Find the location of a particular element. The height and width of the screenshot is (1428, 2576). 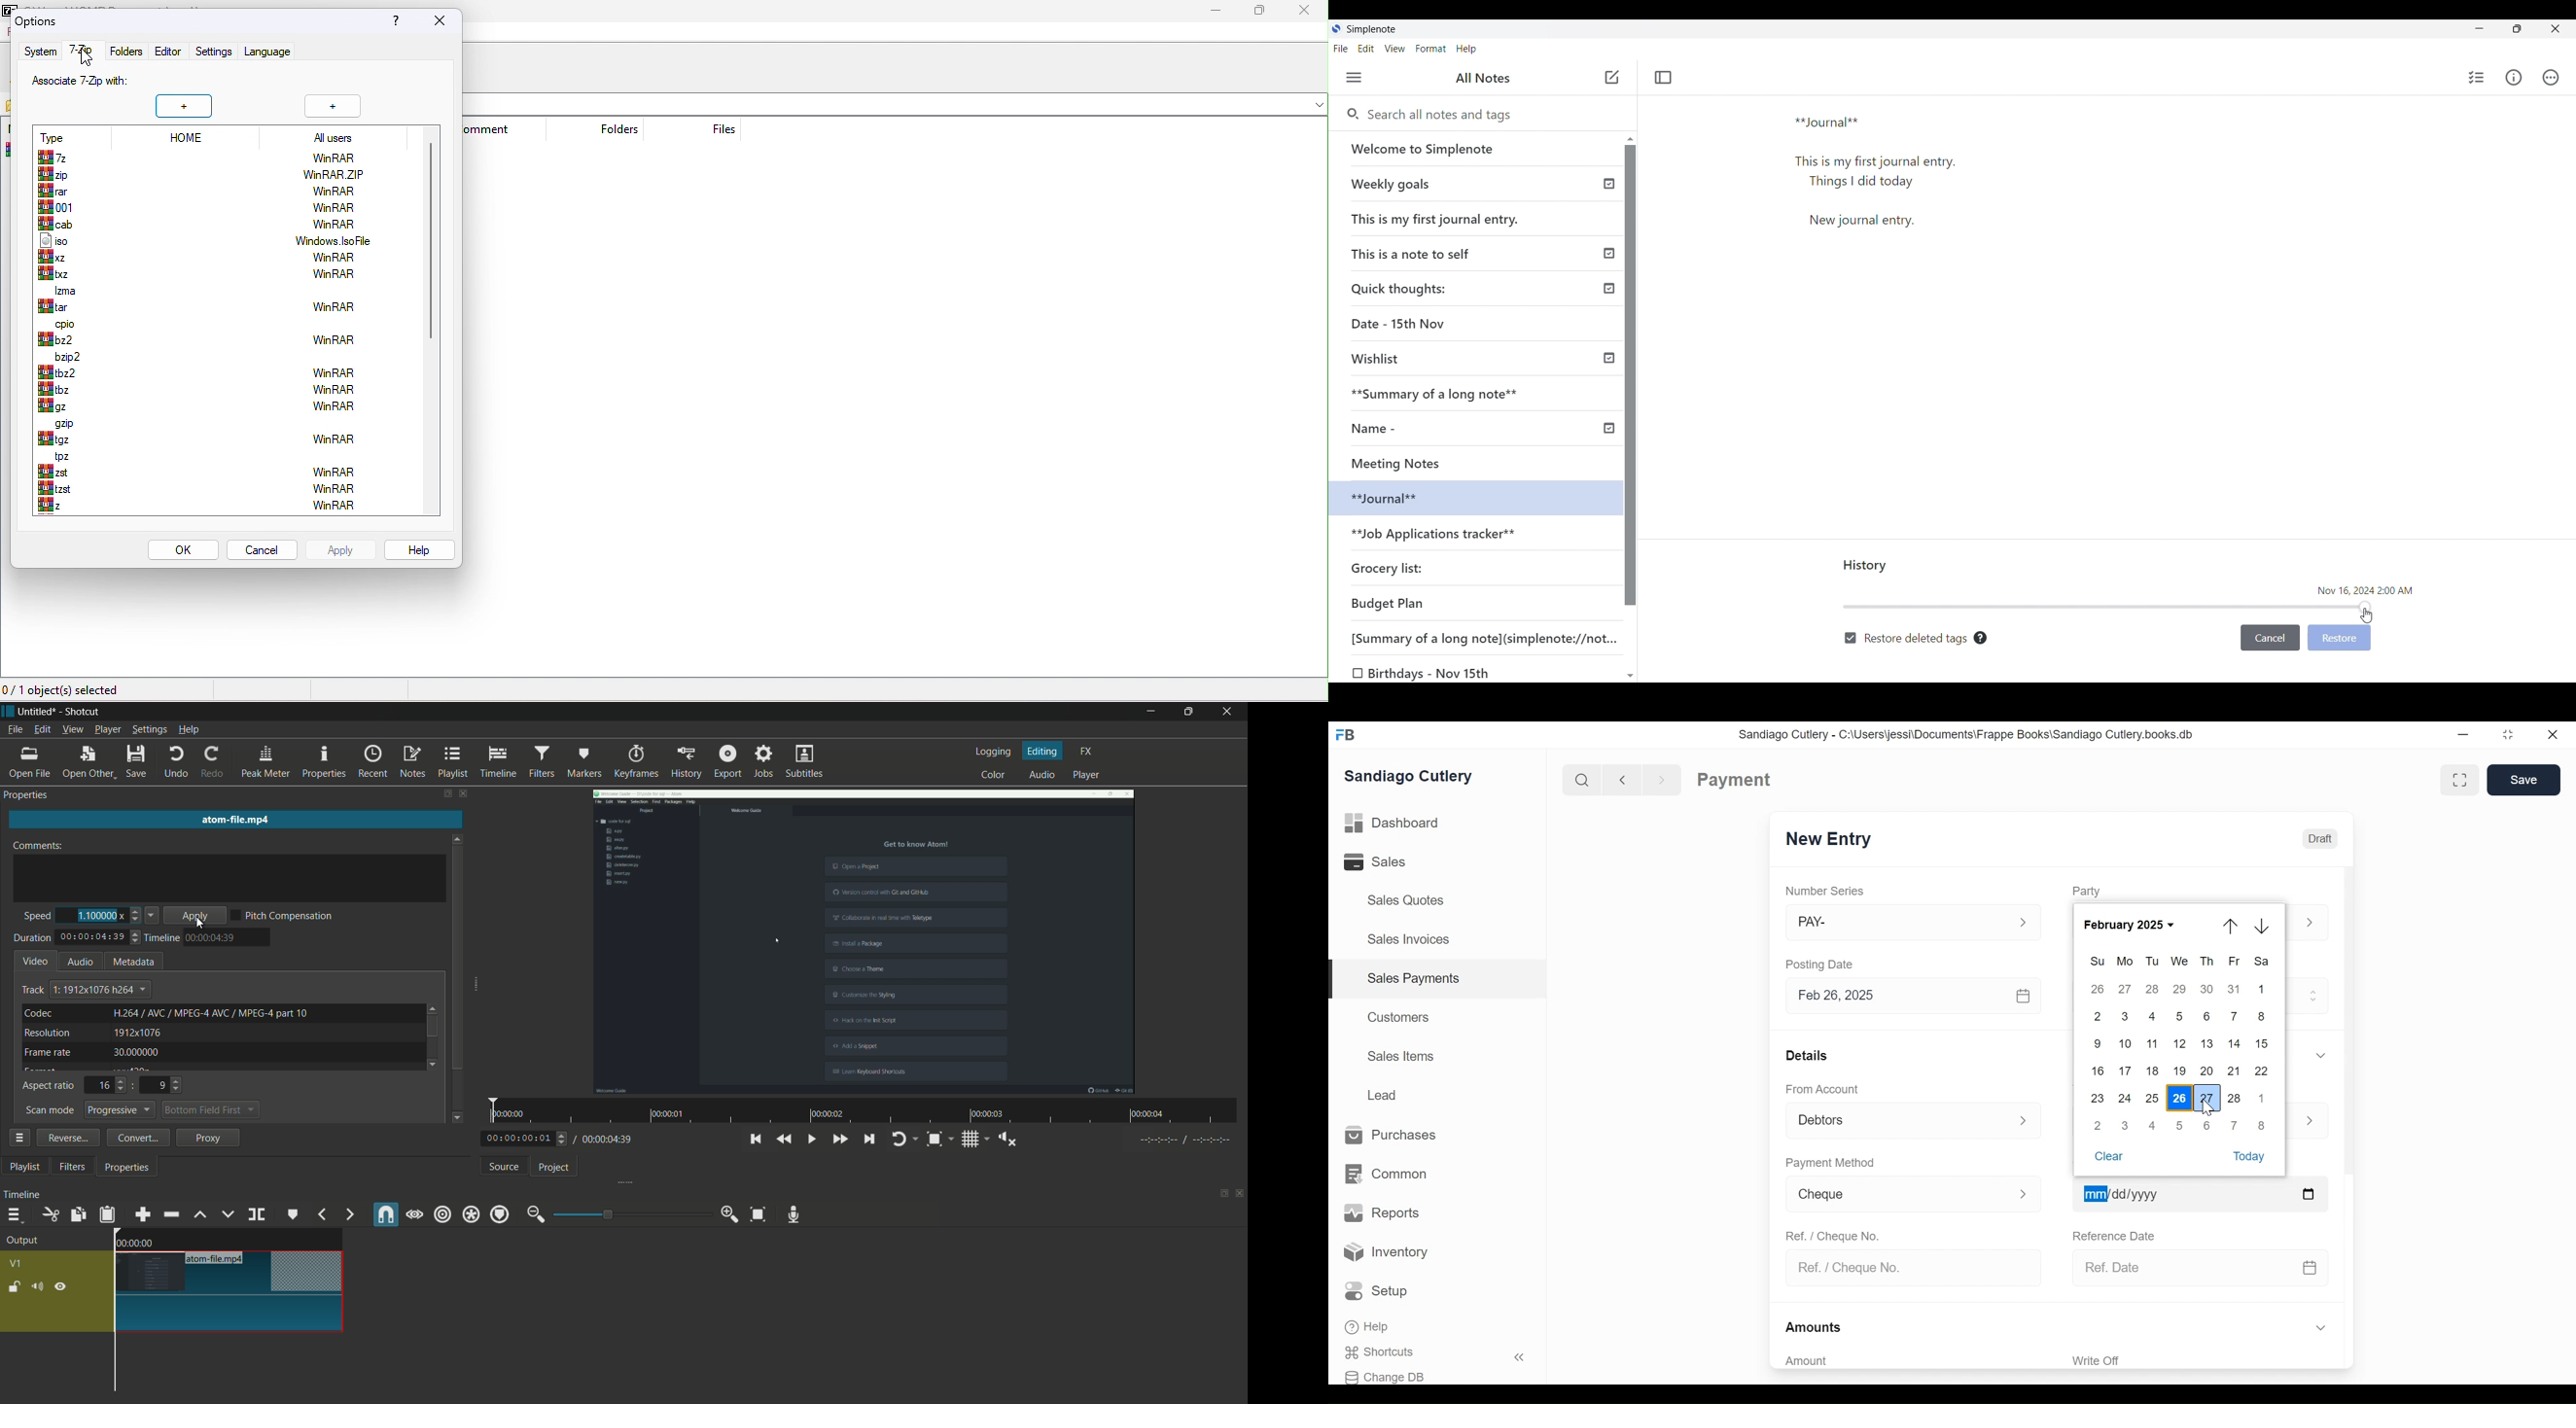

4 is located at coordinates (2153, 1016).